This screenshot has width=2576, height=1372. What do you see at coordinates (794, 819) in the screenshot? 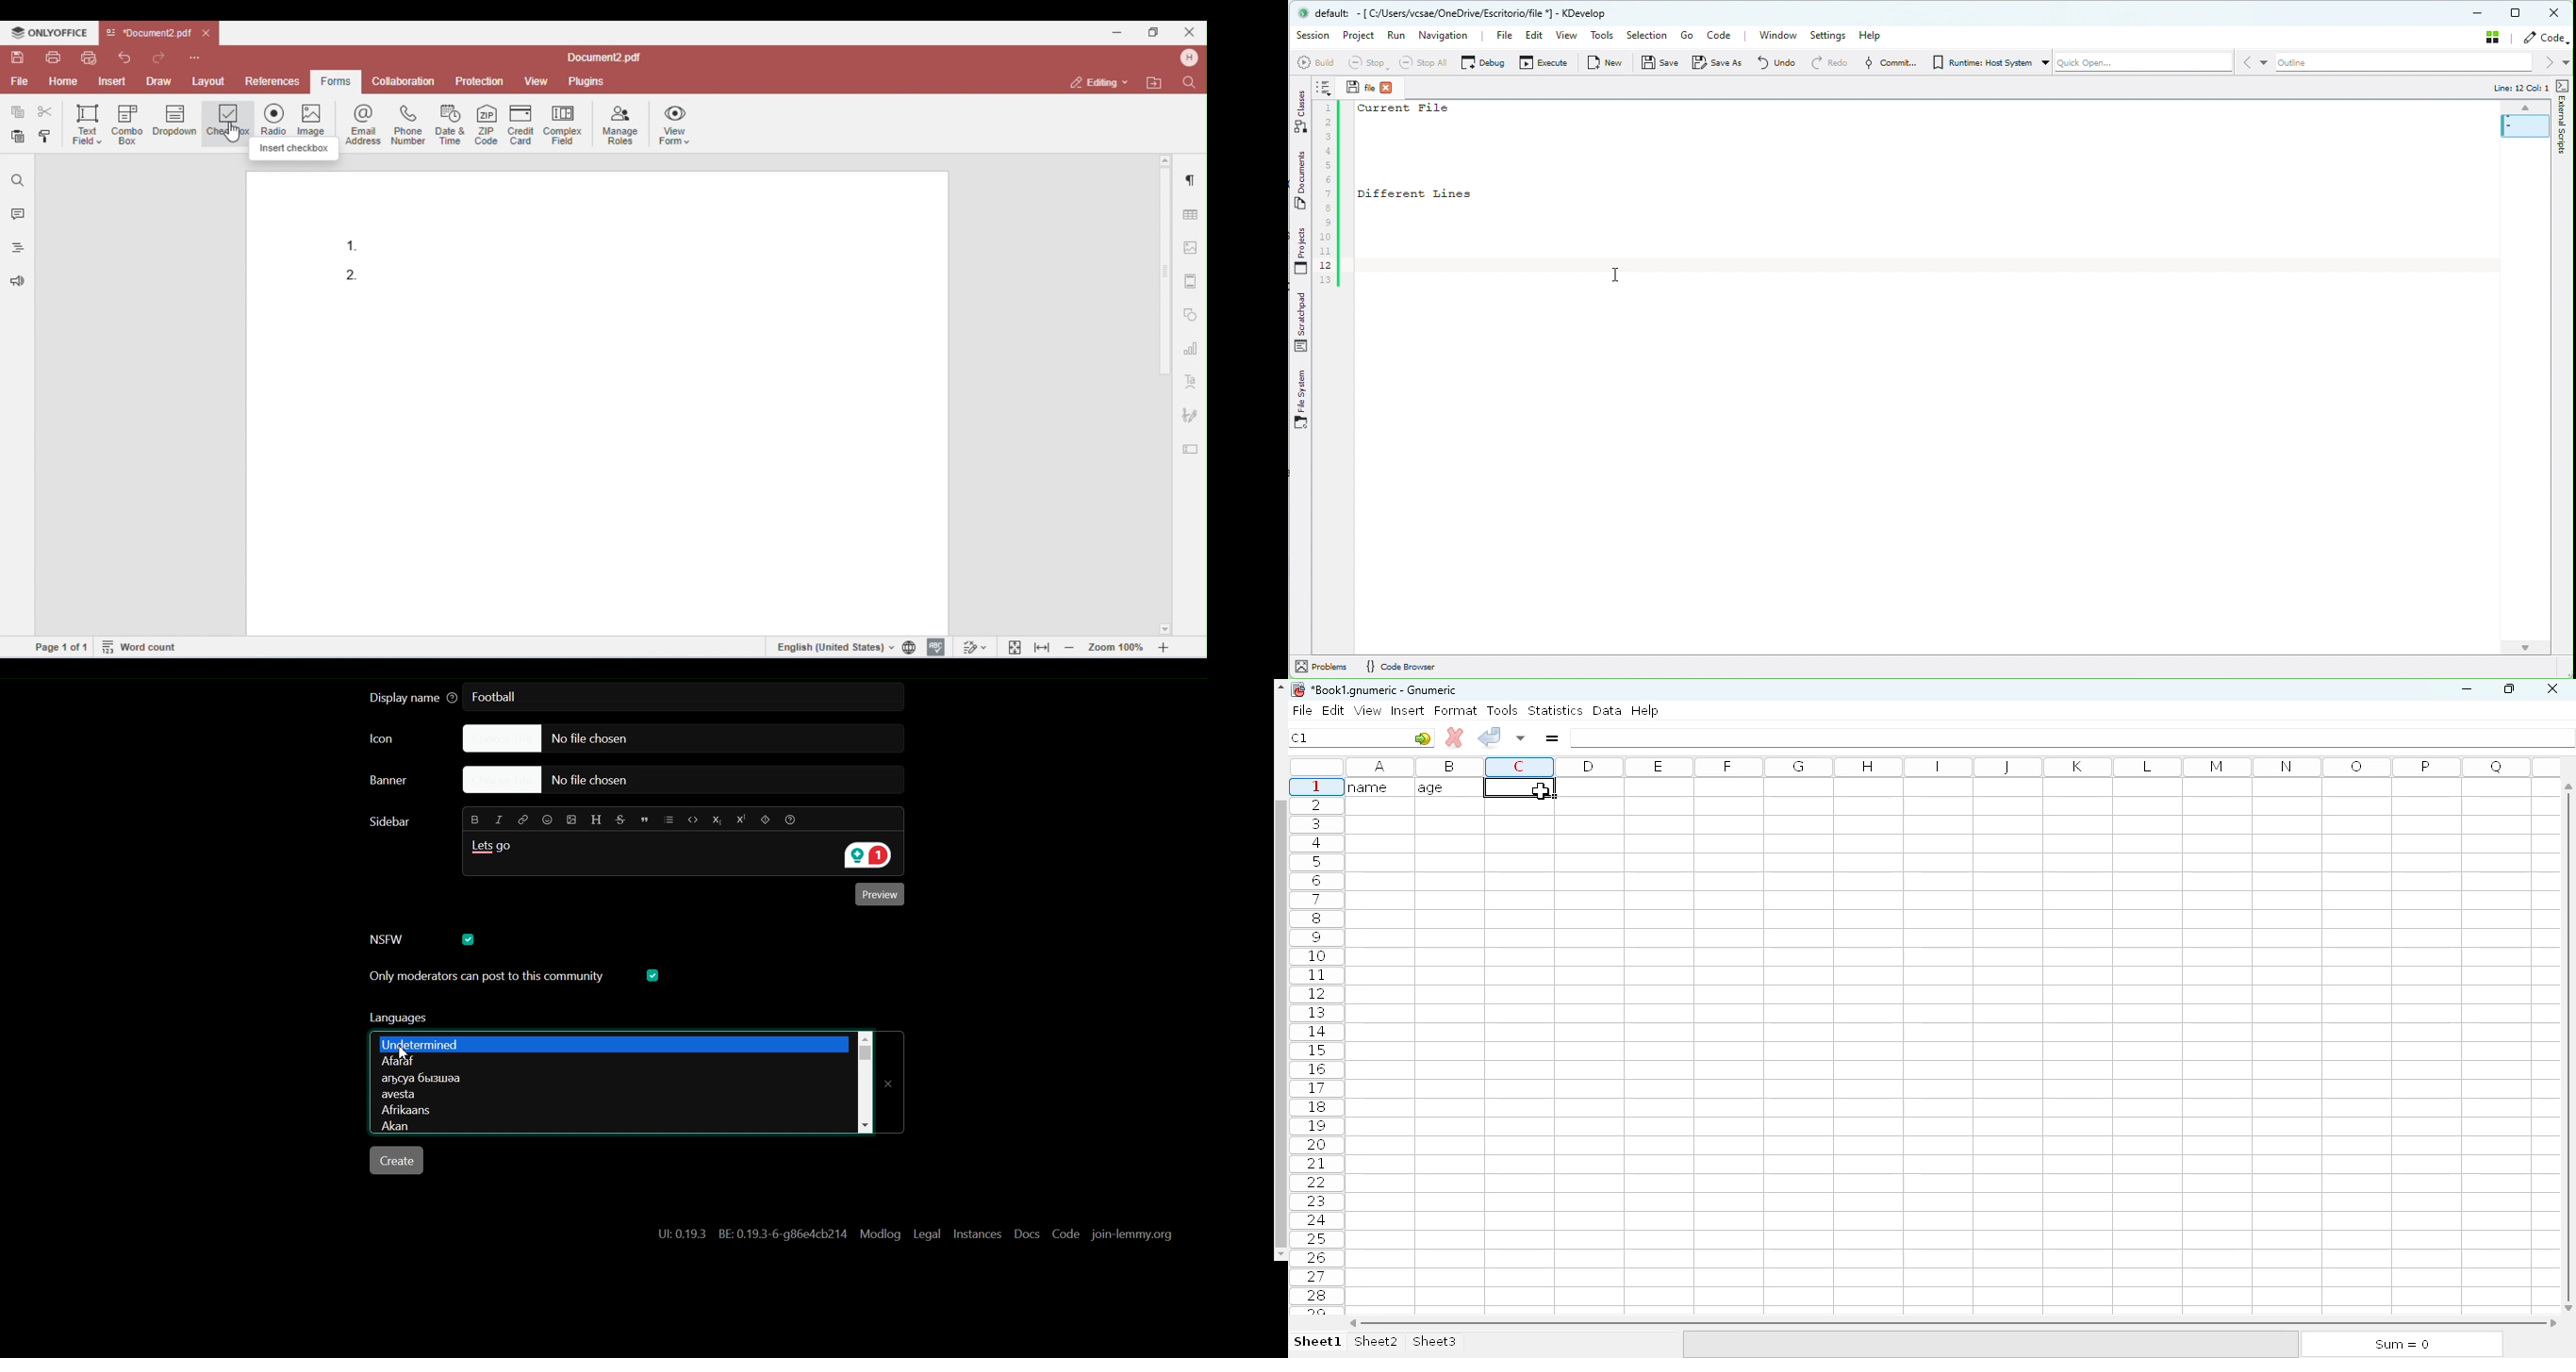
I see `Formatting Help` at bounding box center [794, 819].